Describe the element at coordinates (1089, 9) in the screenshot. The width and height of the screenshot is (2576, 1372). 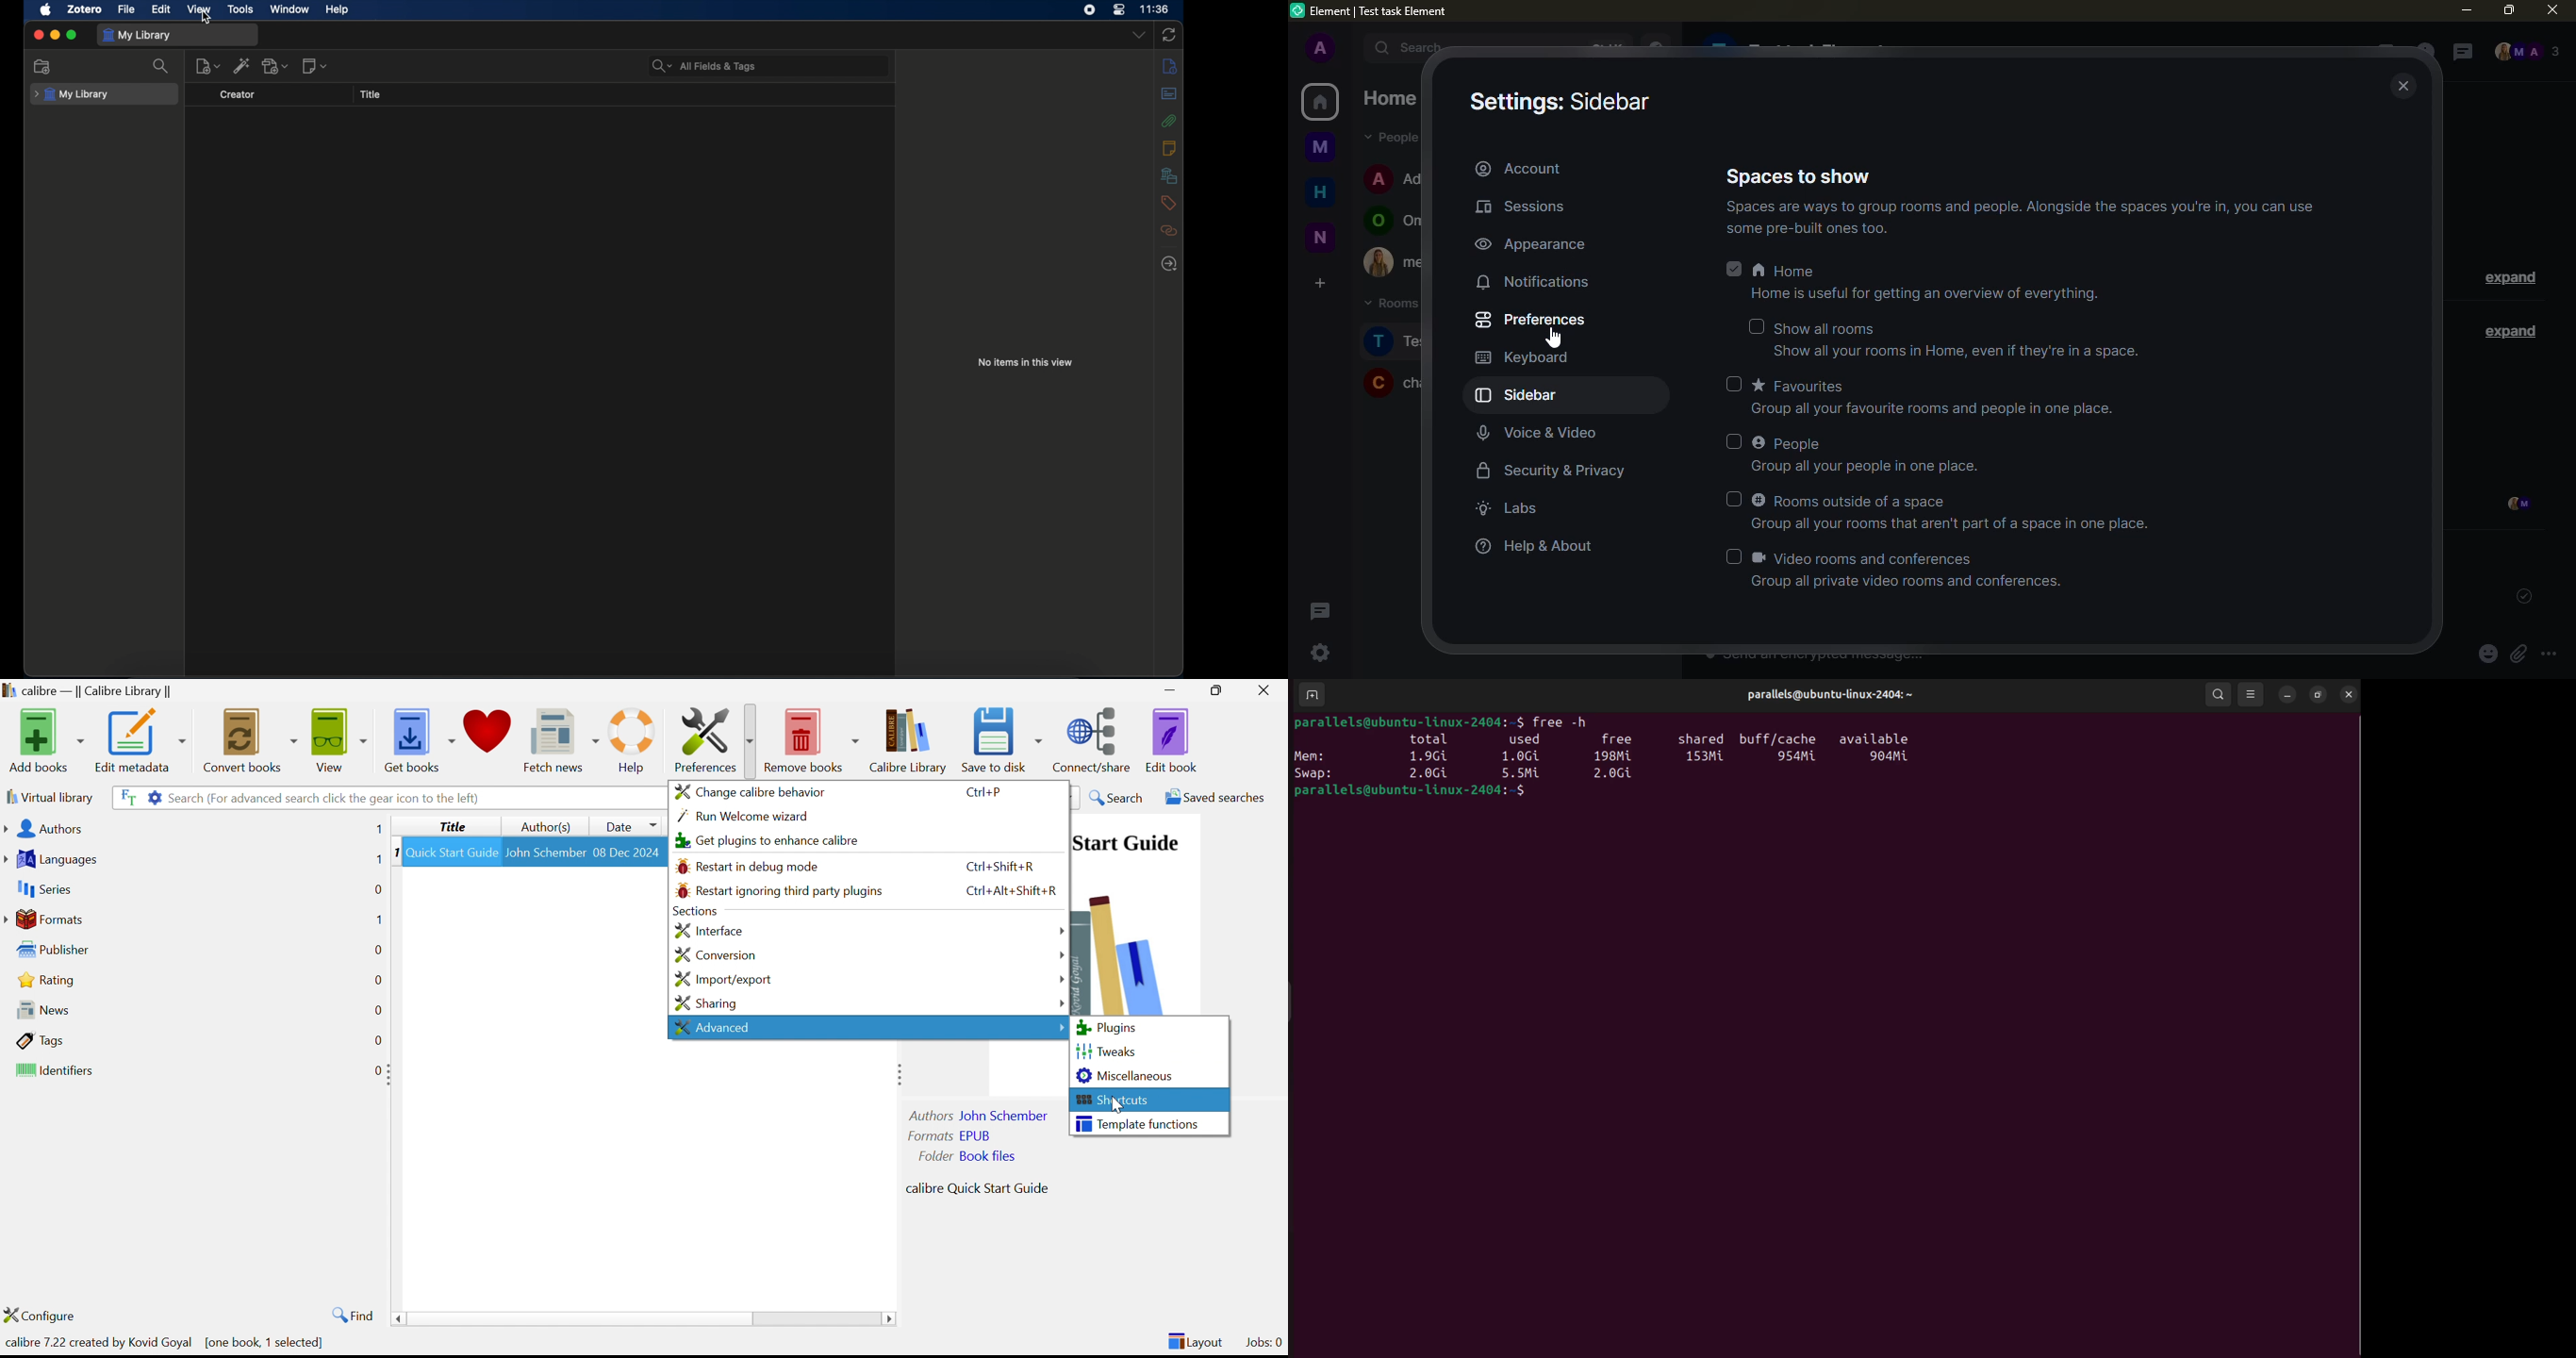
I see `screen recorder` at that location.